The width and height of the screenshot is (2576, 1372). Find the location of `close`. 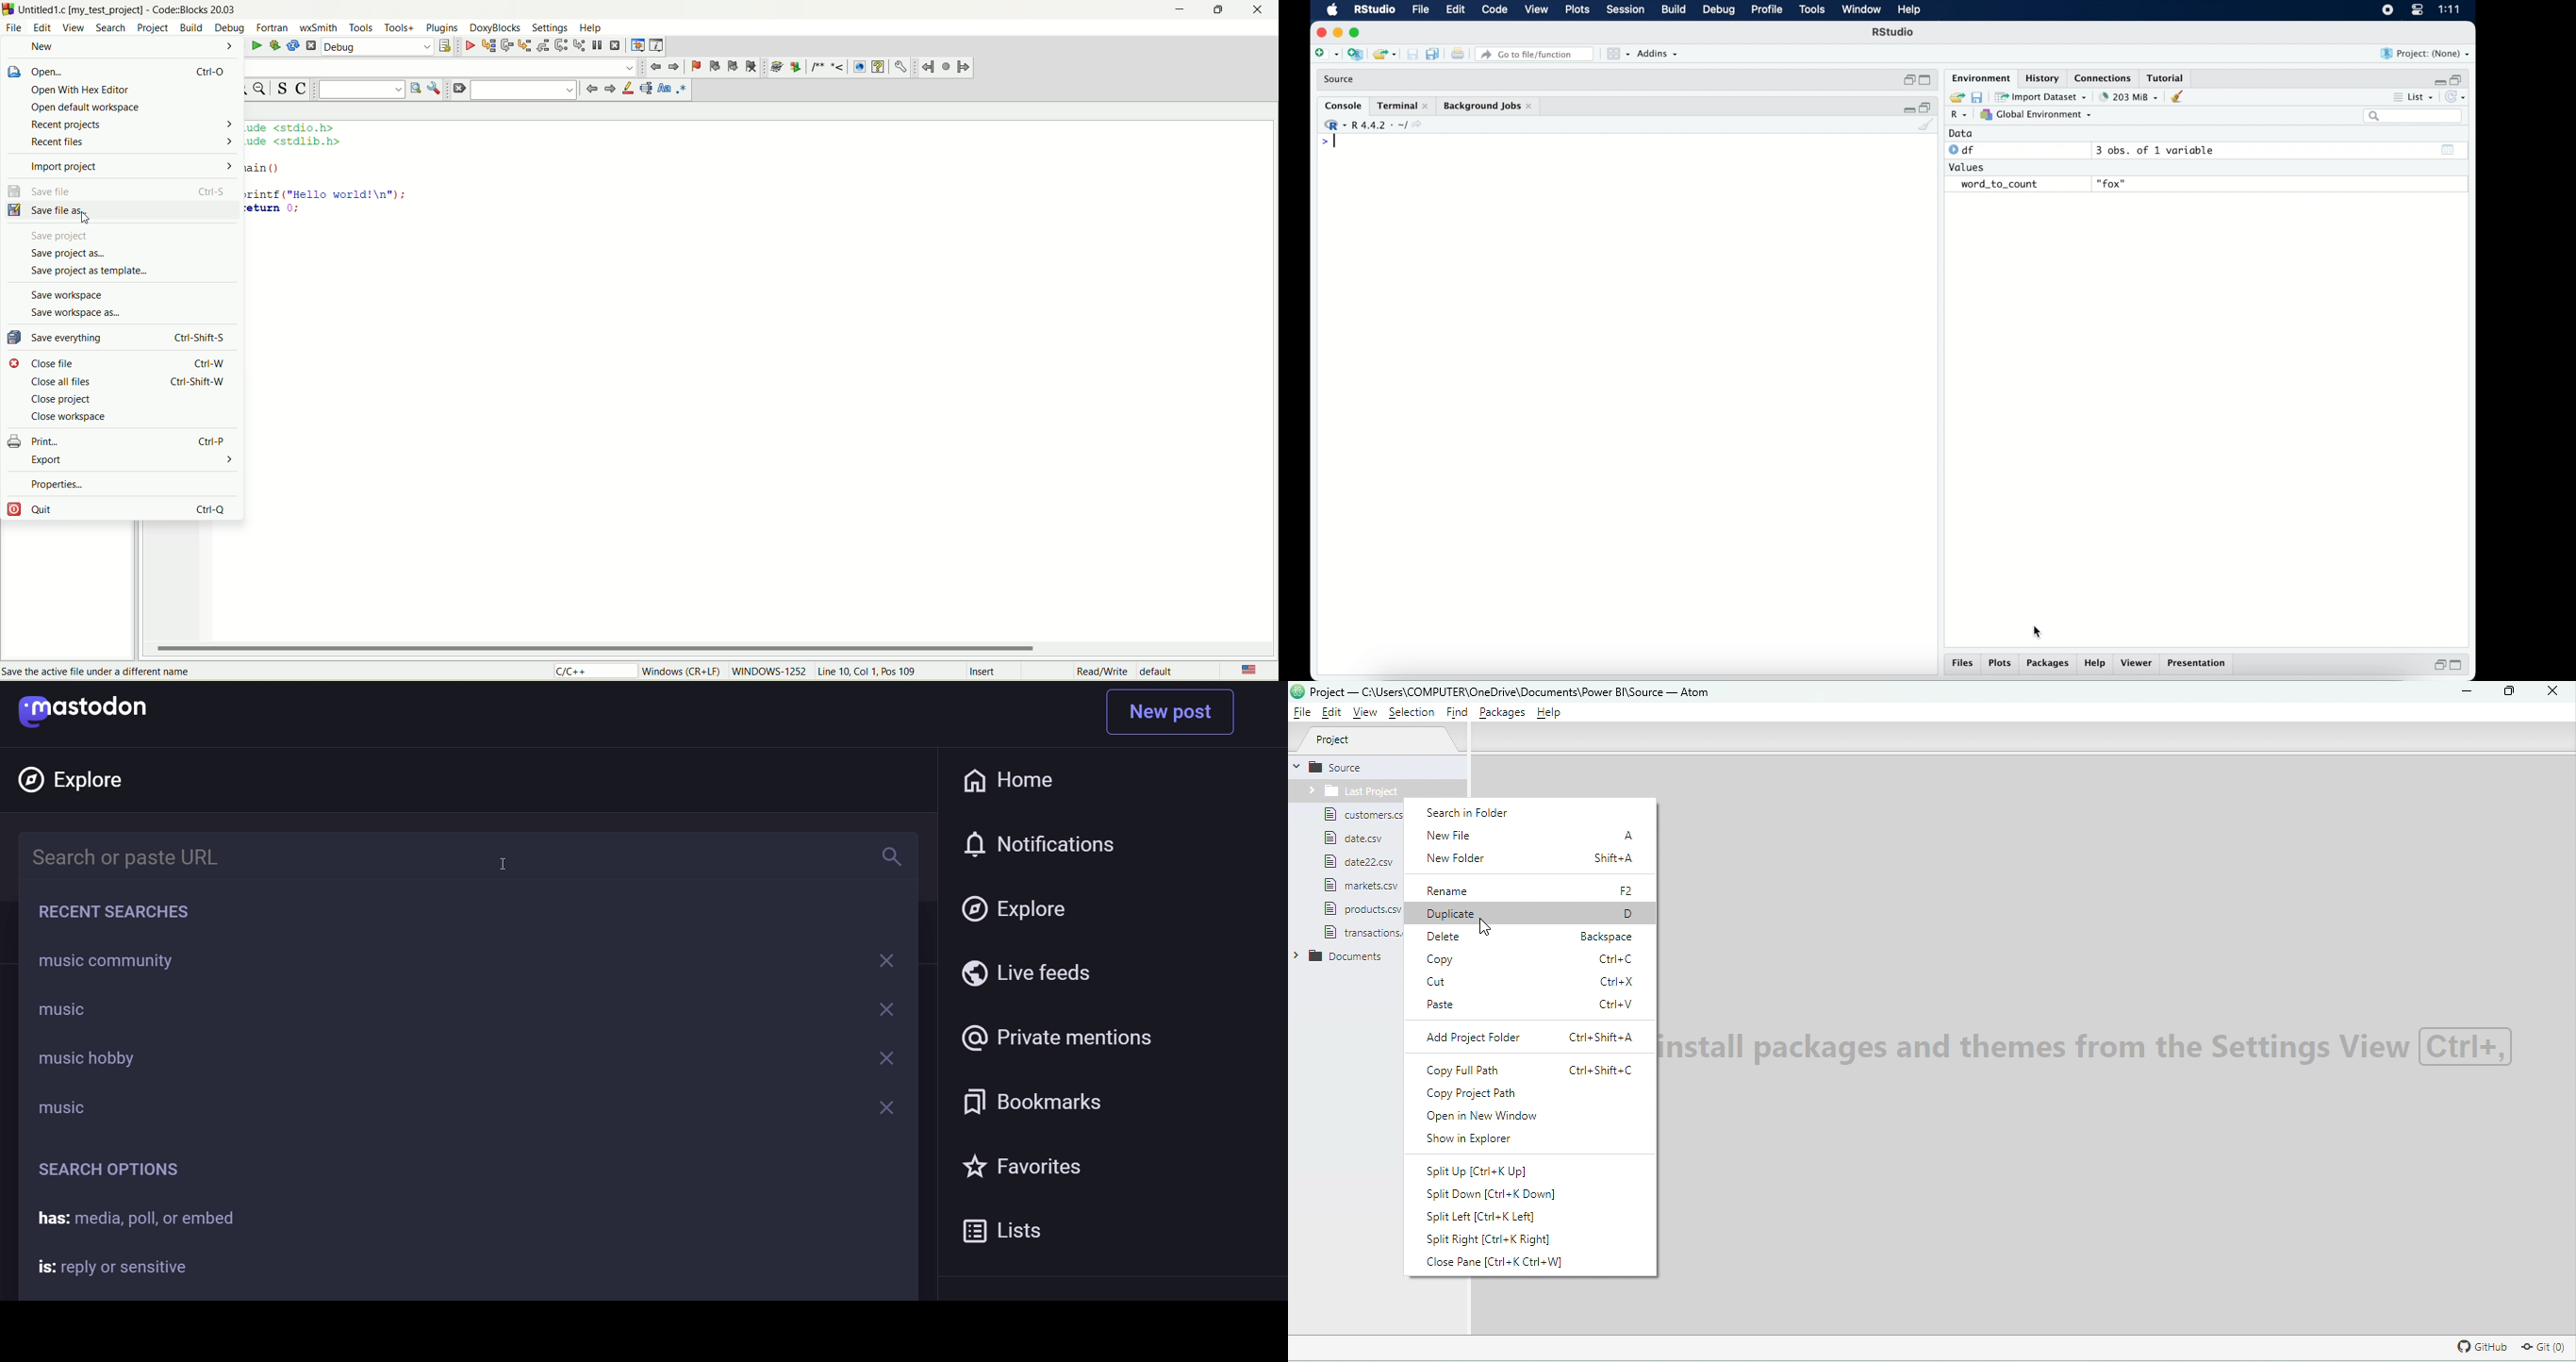

close is located at coordinates (2550, 692).